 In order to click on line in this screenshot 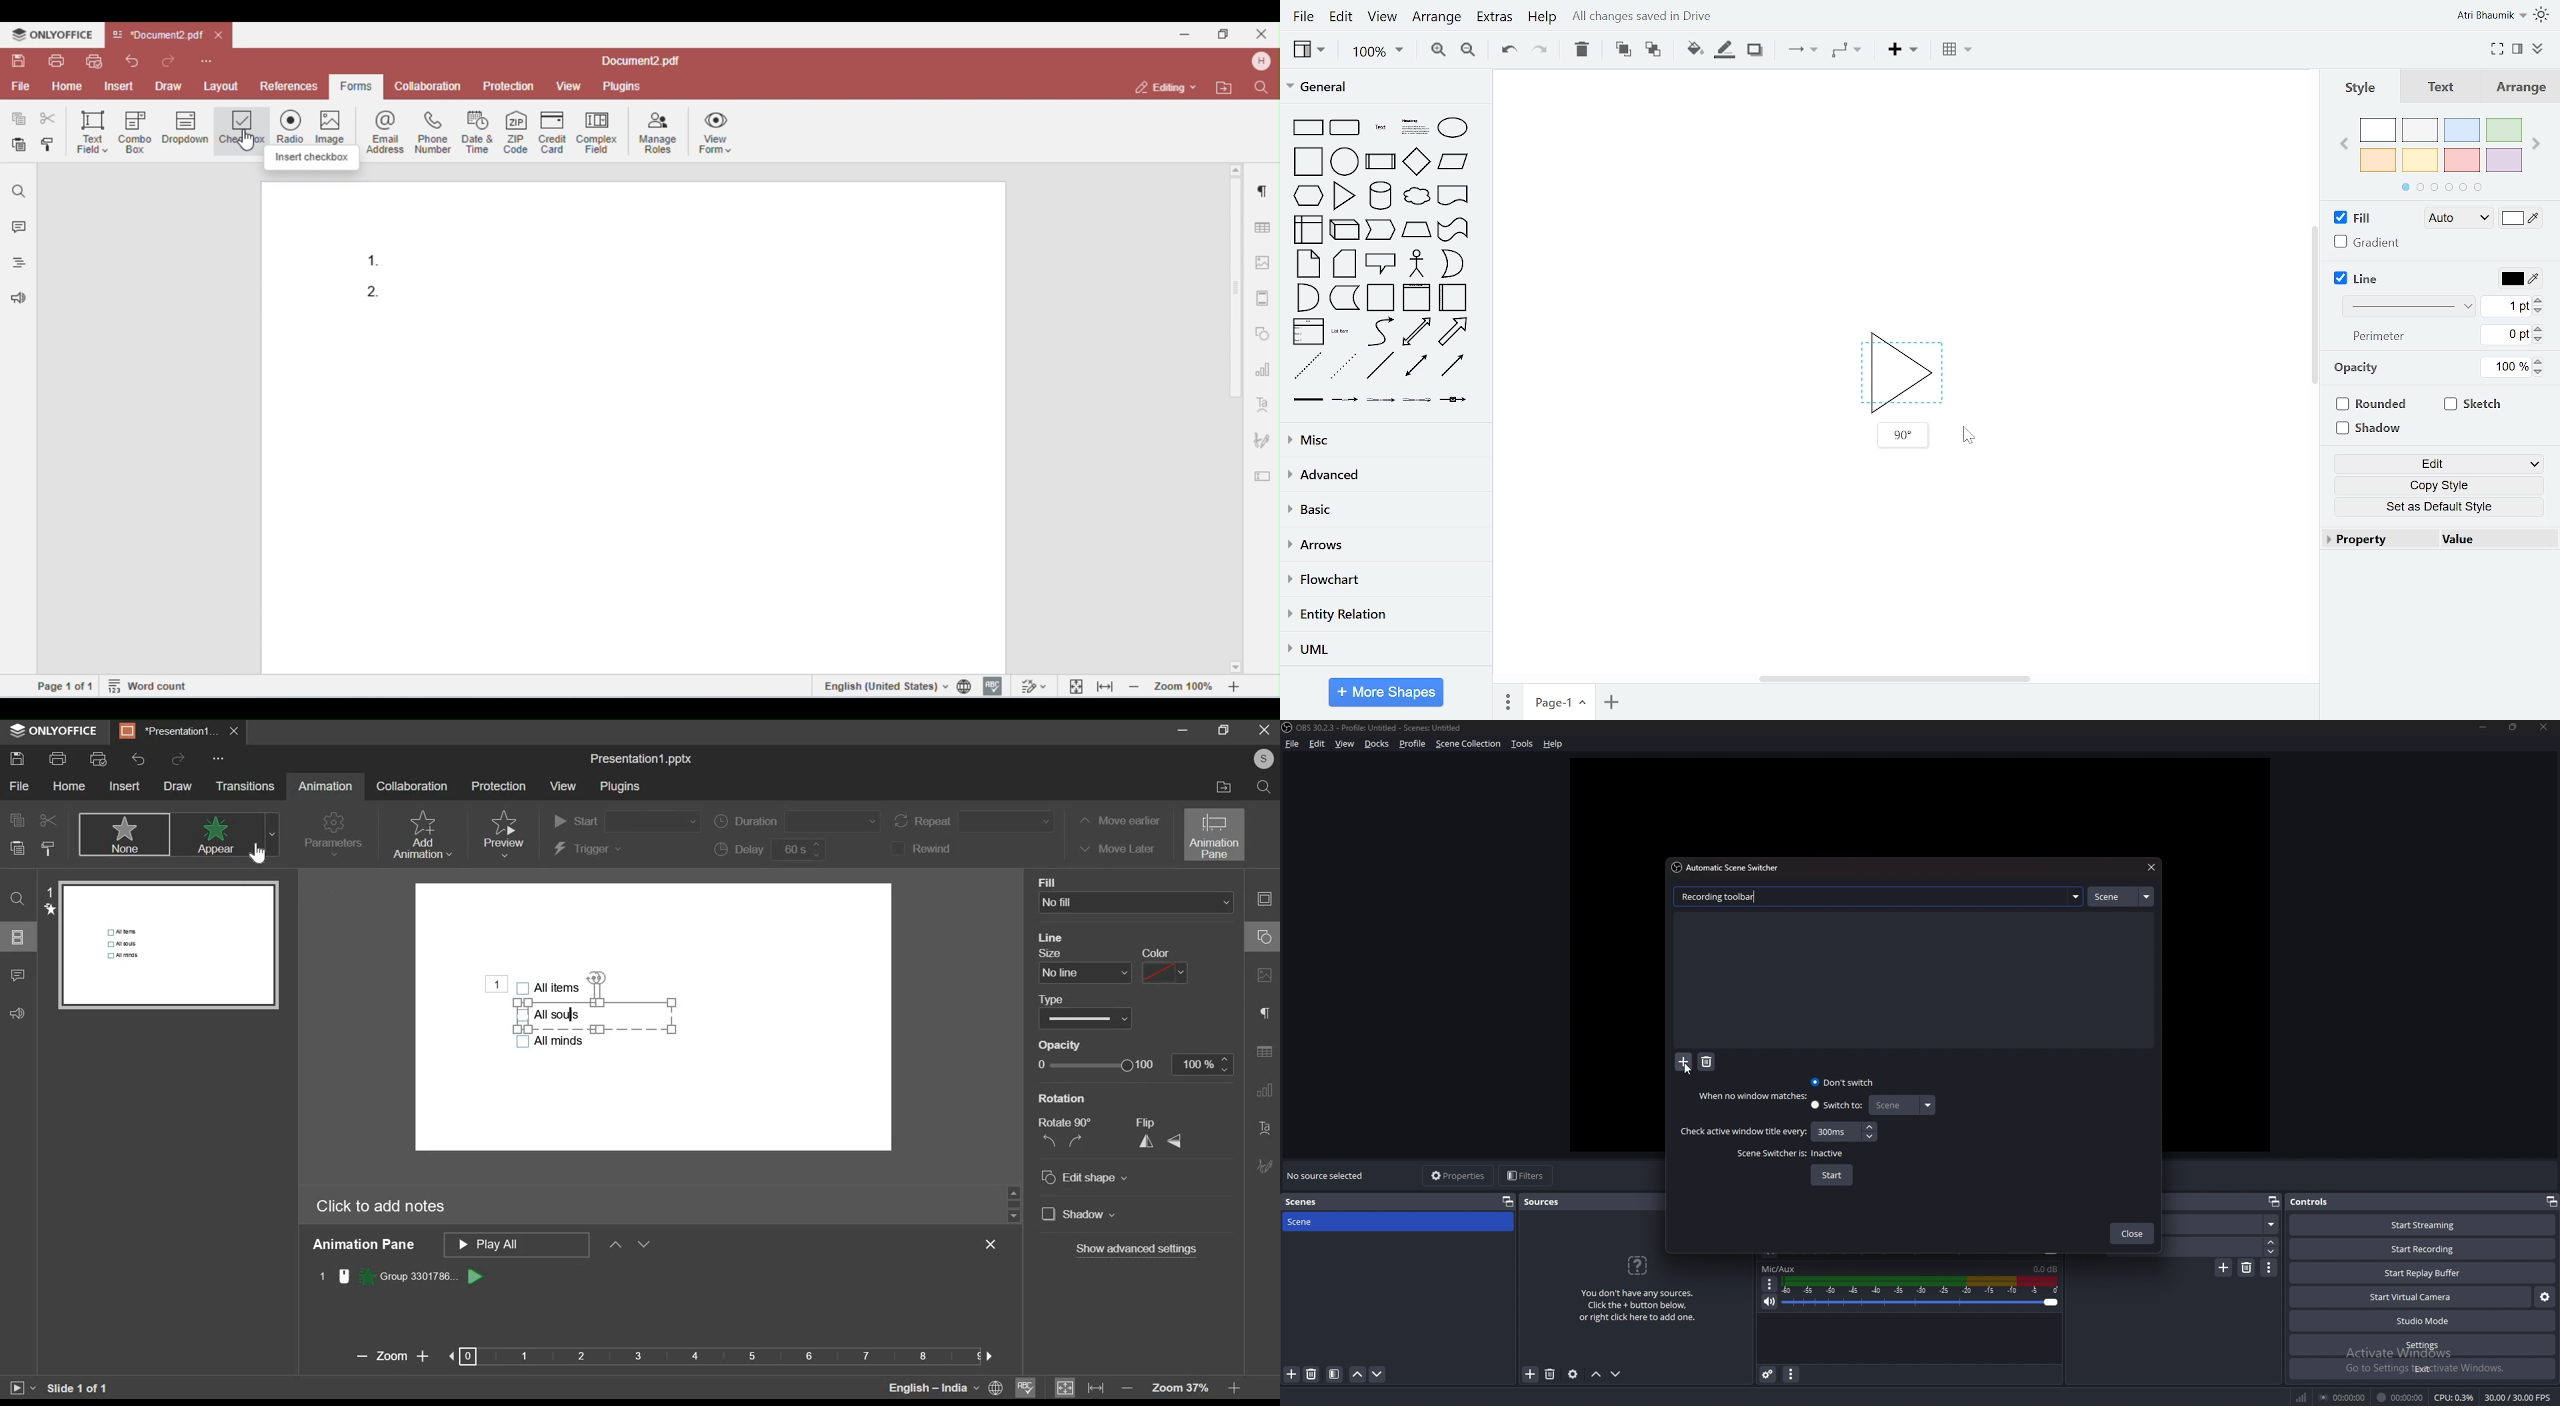, I will do `click(1380, 368)`.